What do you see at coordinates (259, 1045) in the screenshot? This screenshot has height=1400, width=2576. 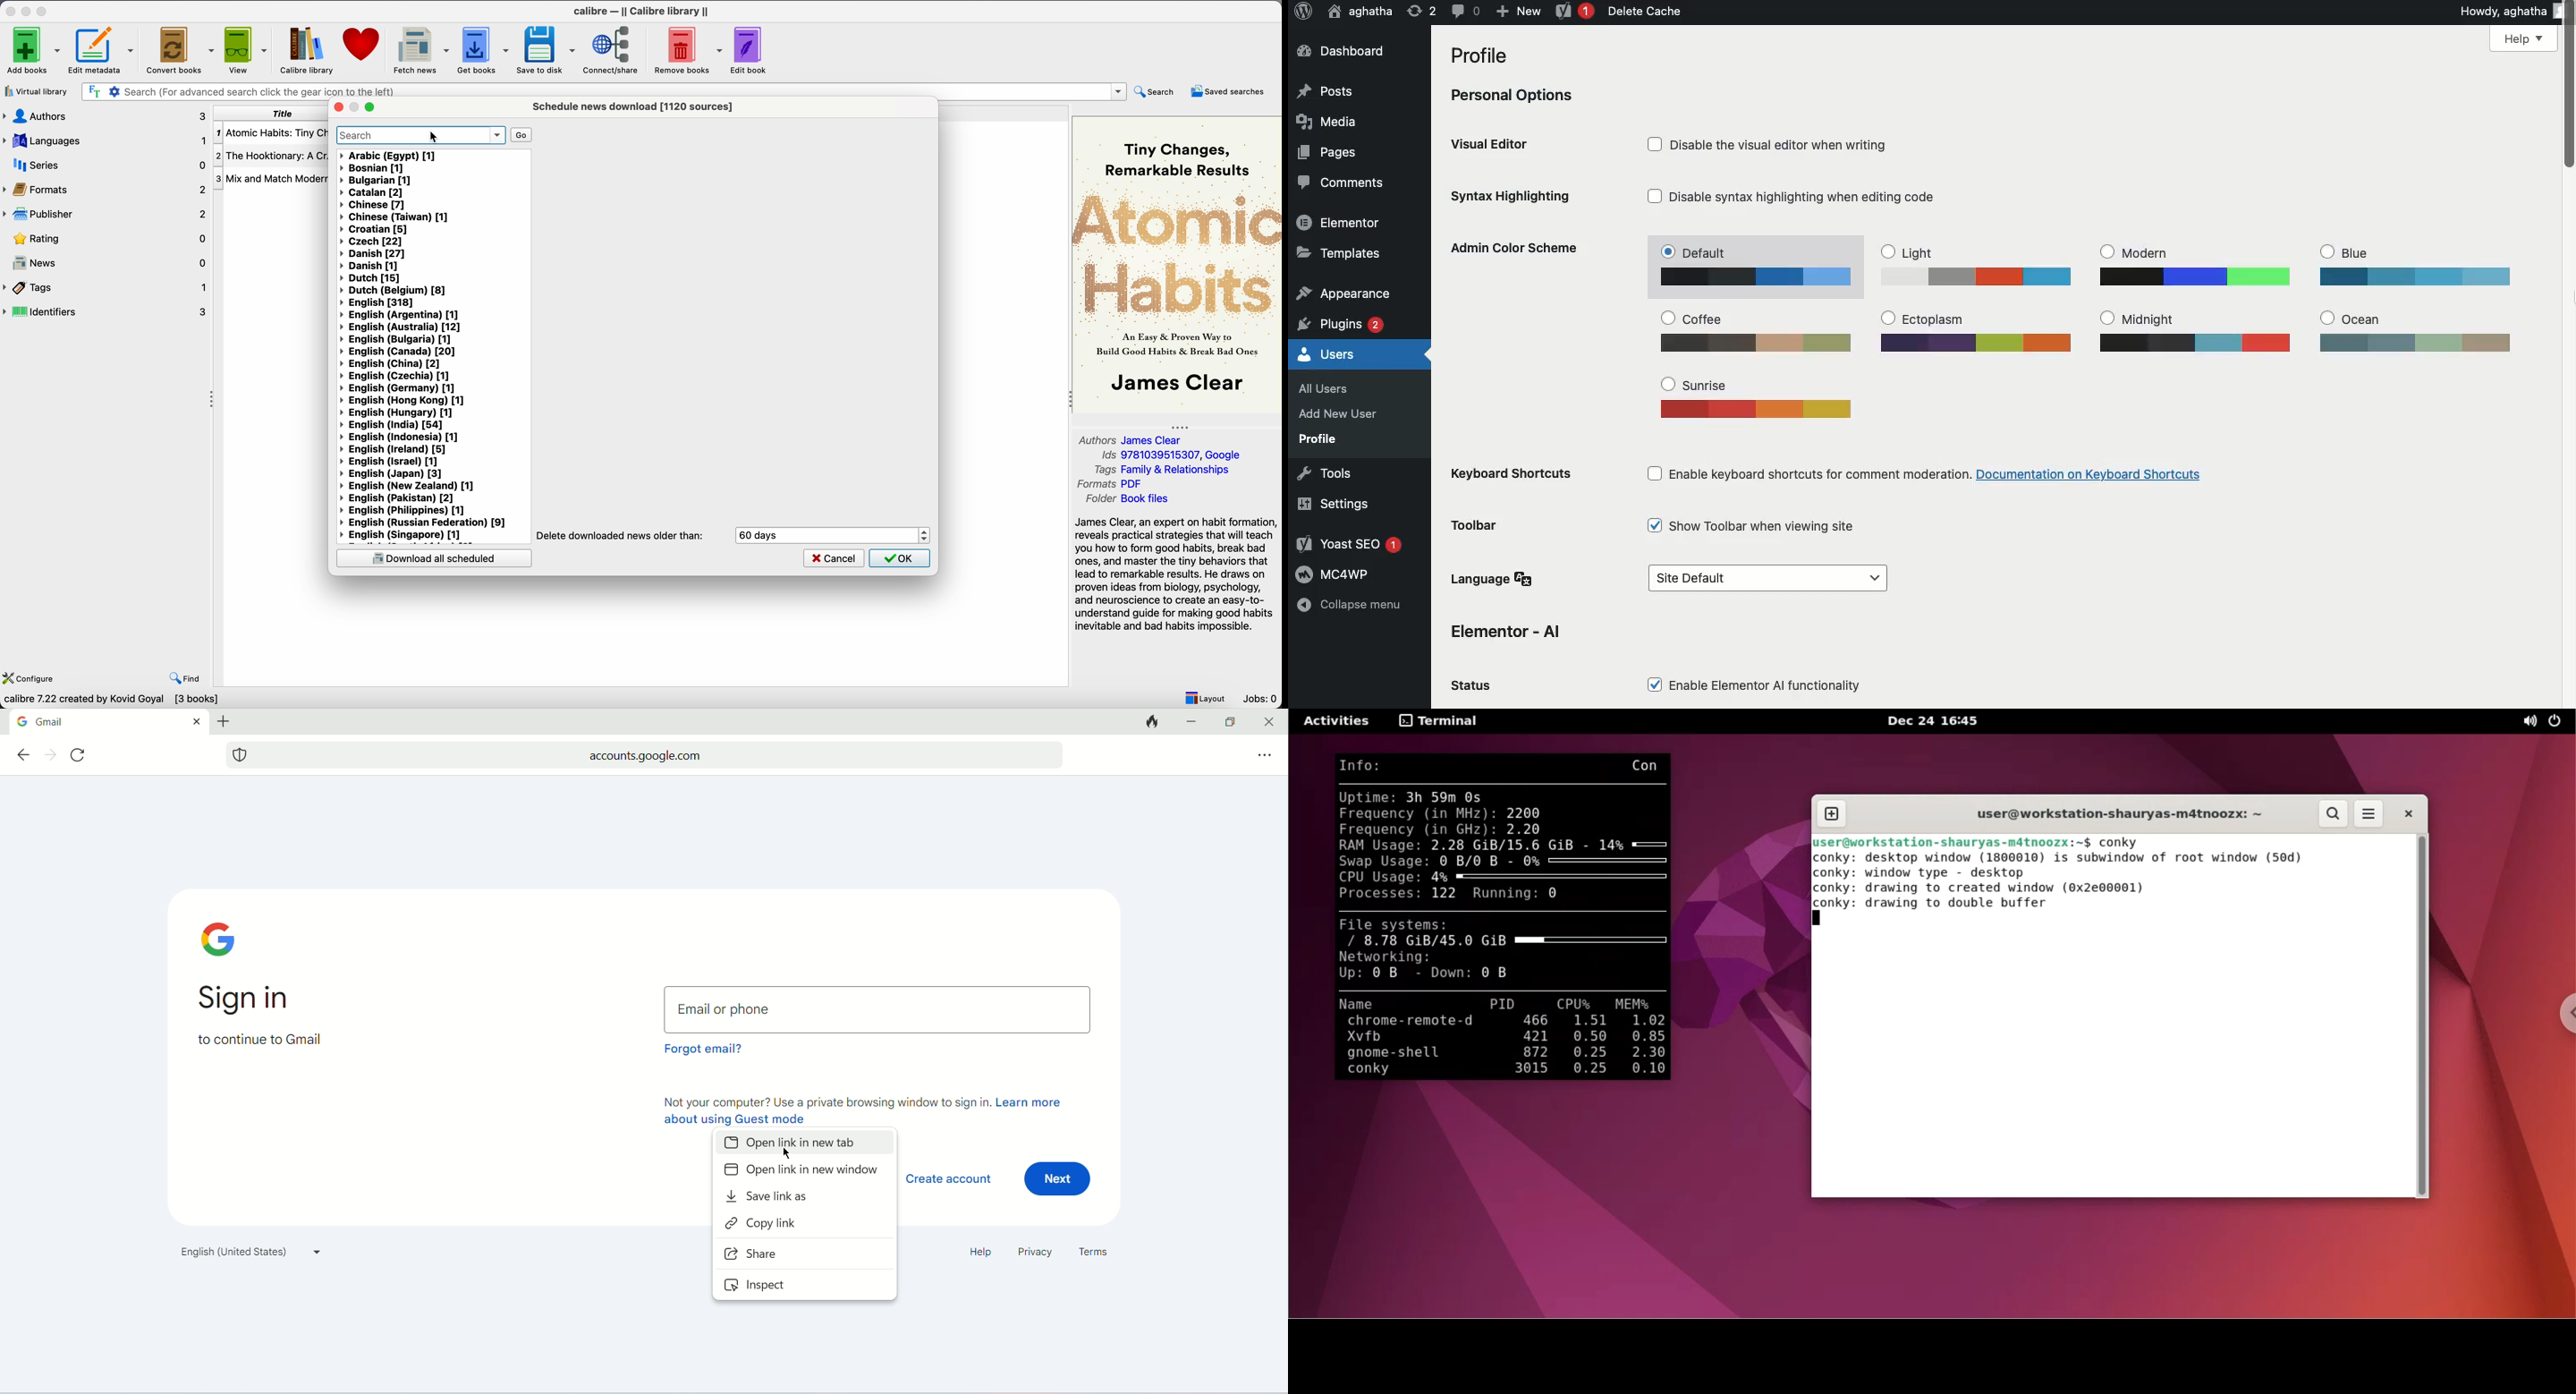 I see `to continue to gmail` at bounding box center [259, 1045].